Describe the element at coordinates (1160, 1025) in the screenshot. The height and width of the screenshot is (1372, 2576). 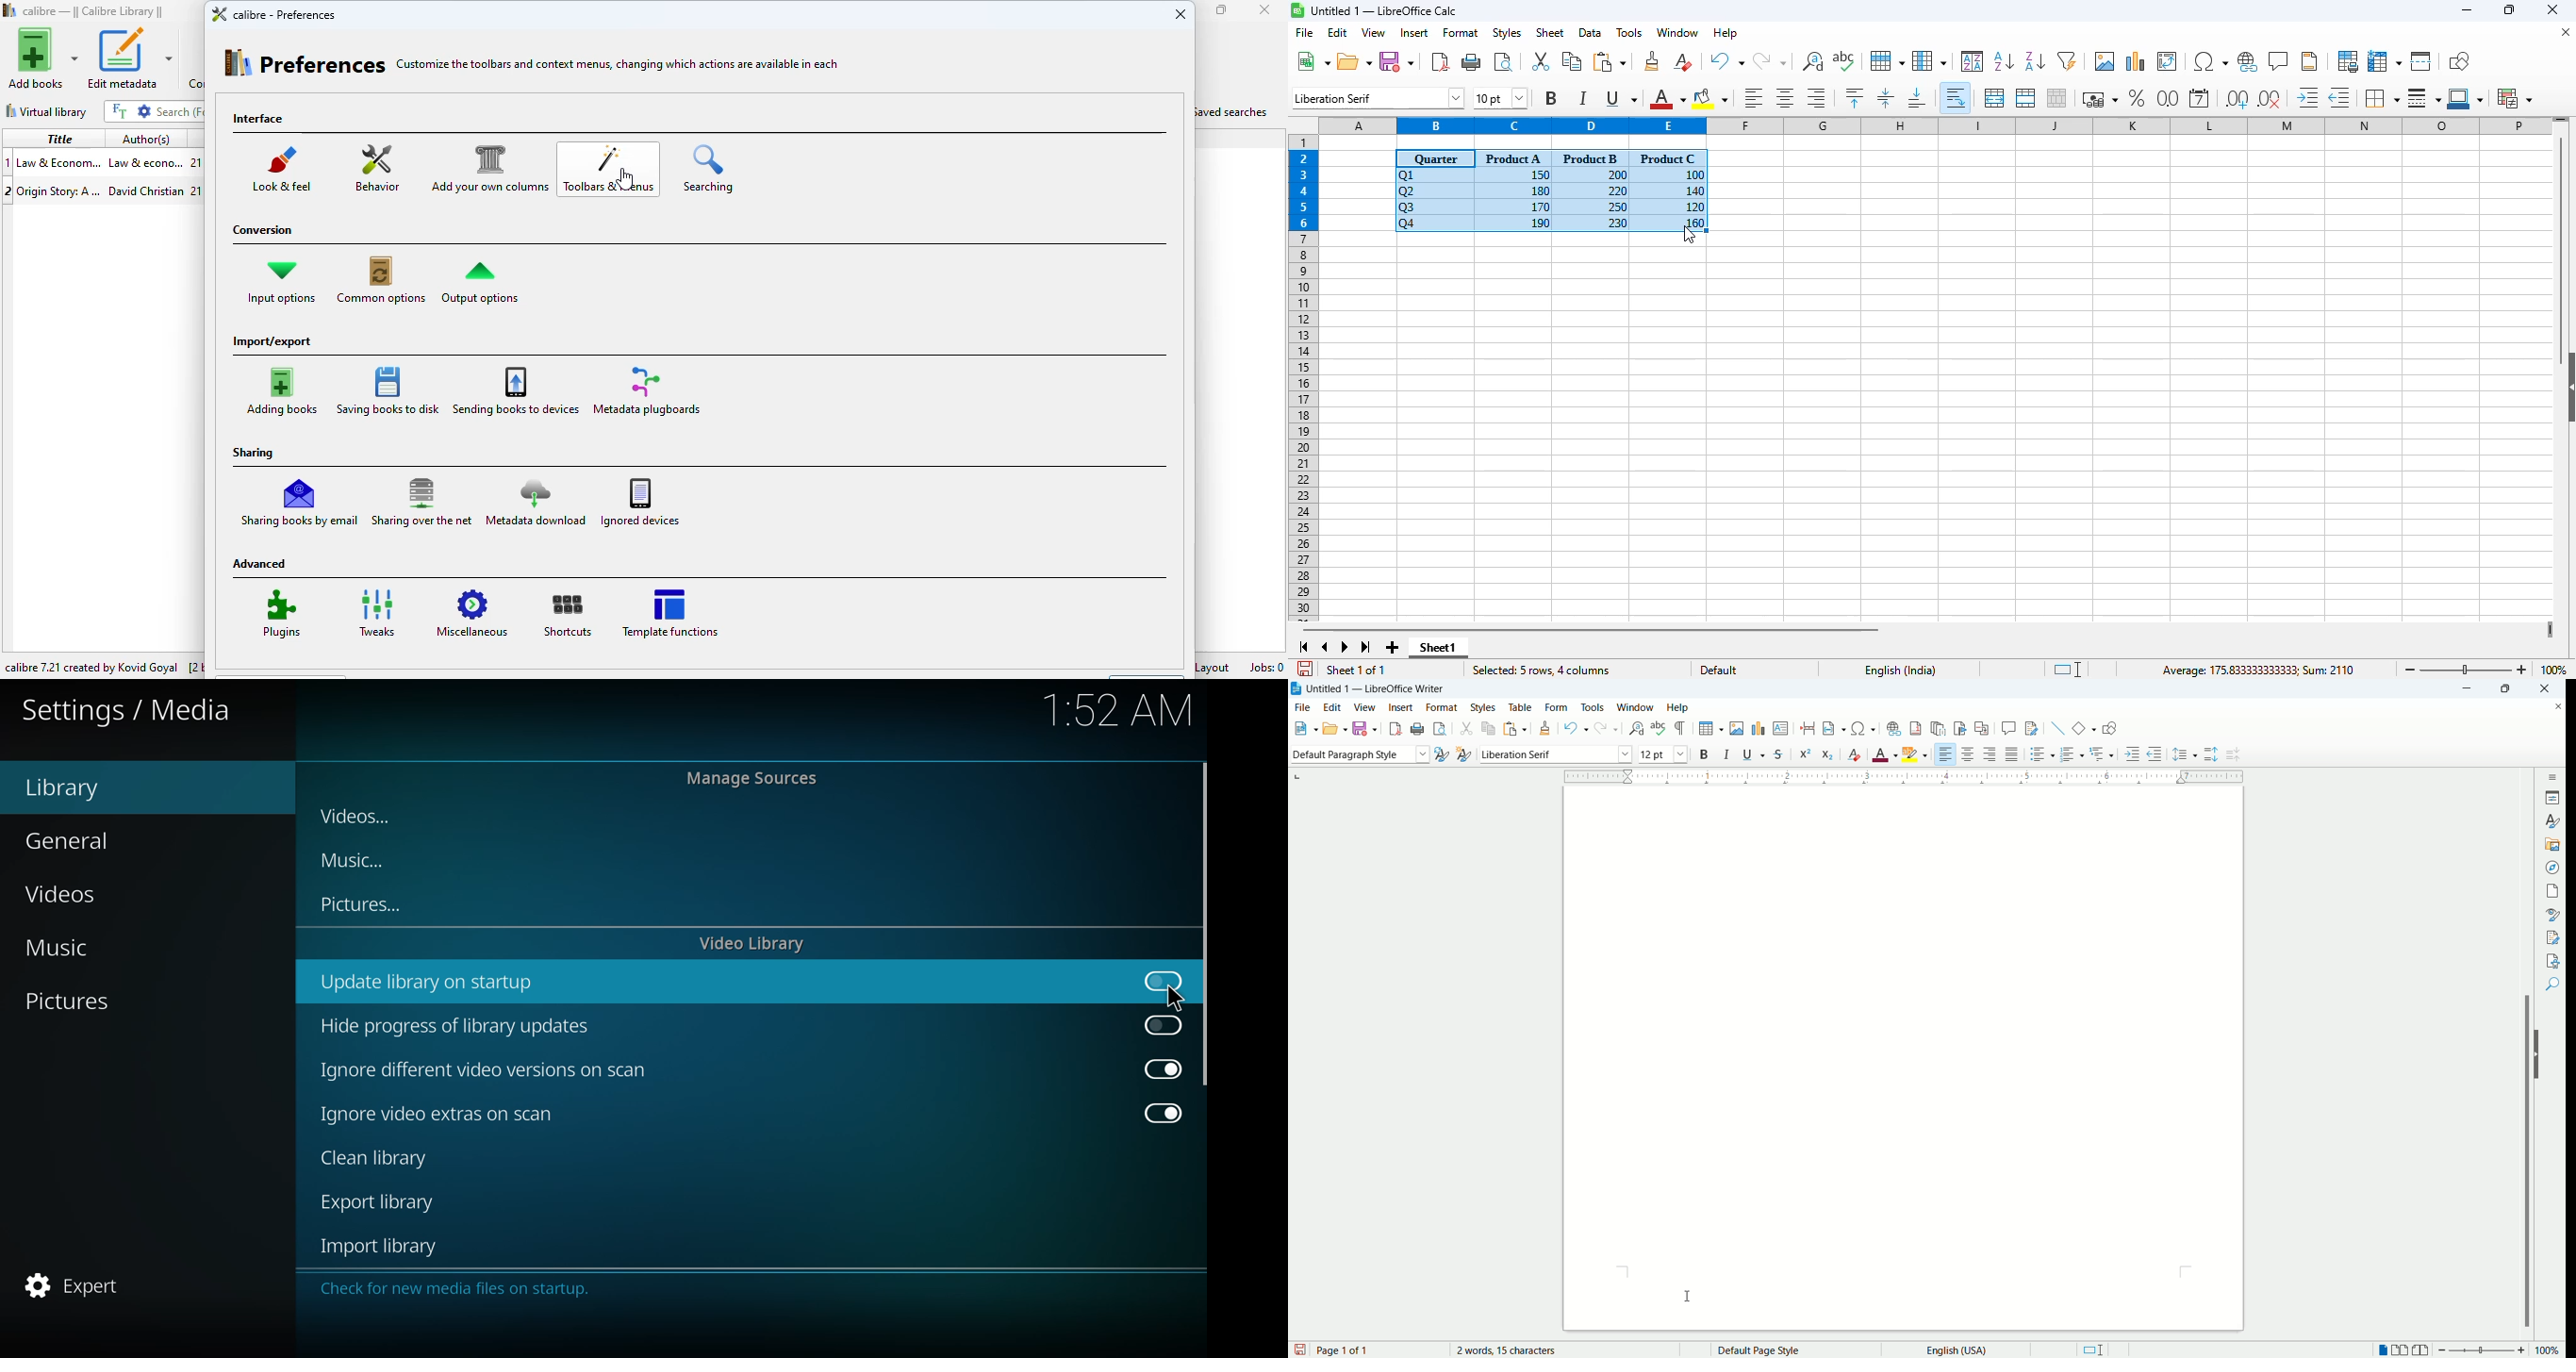
I see `click to enable` at that location.